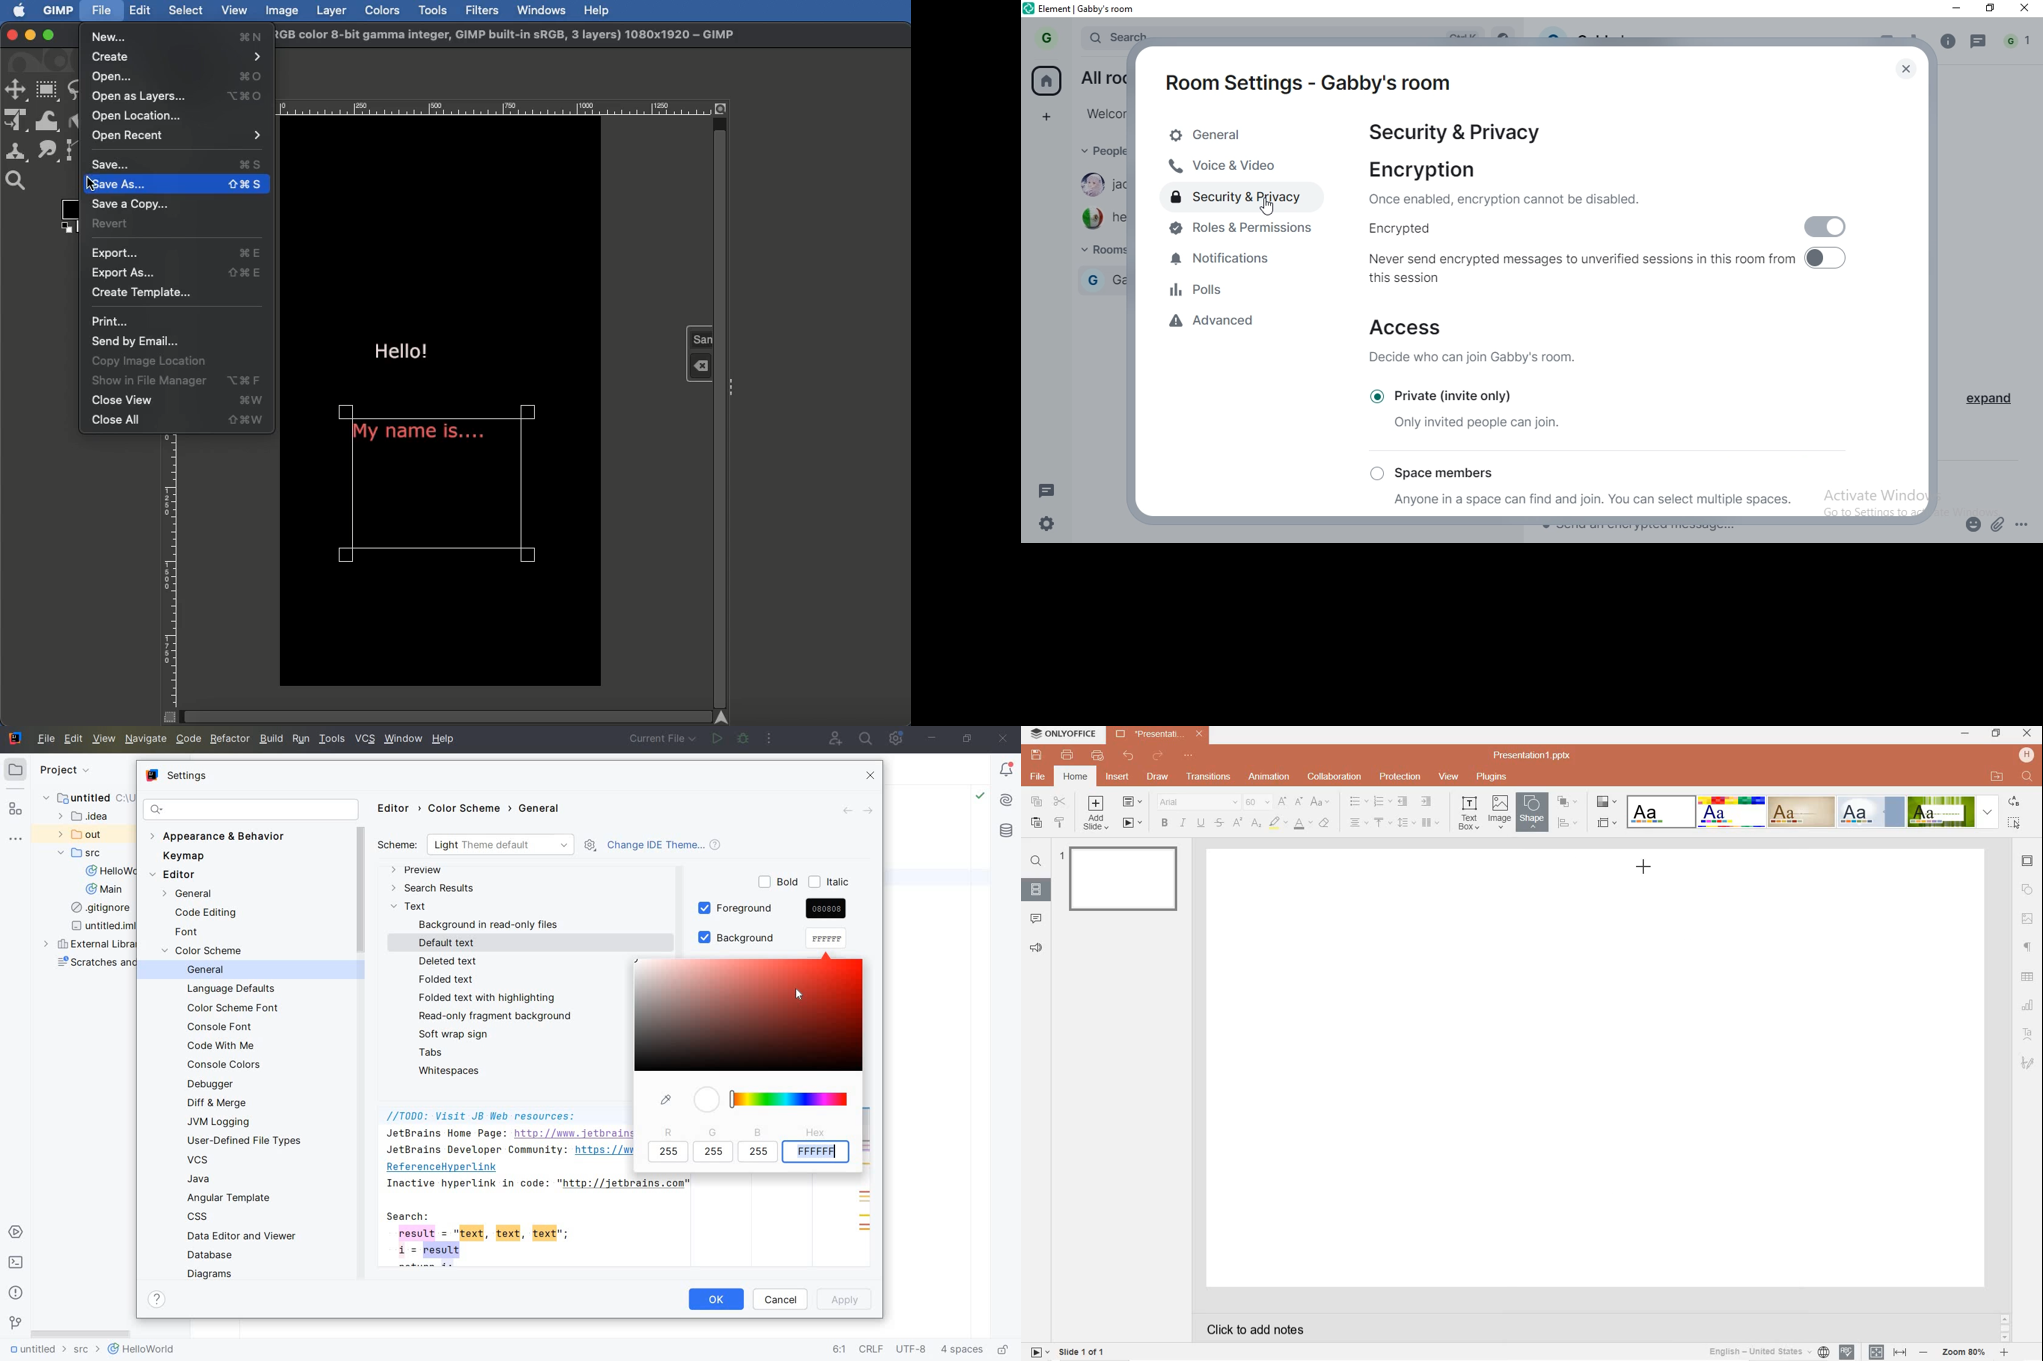  What do you see at coordinates (2029, 862) in the screenshot?
I see `slide settings` at bounding box center [2029, 862].